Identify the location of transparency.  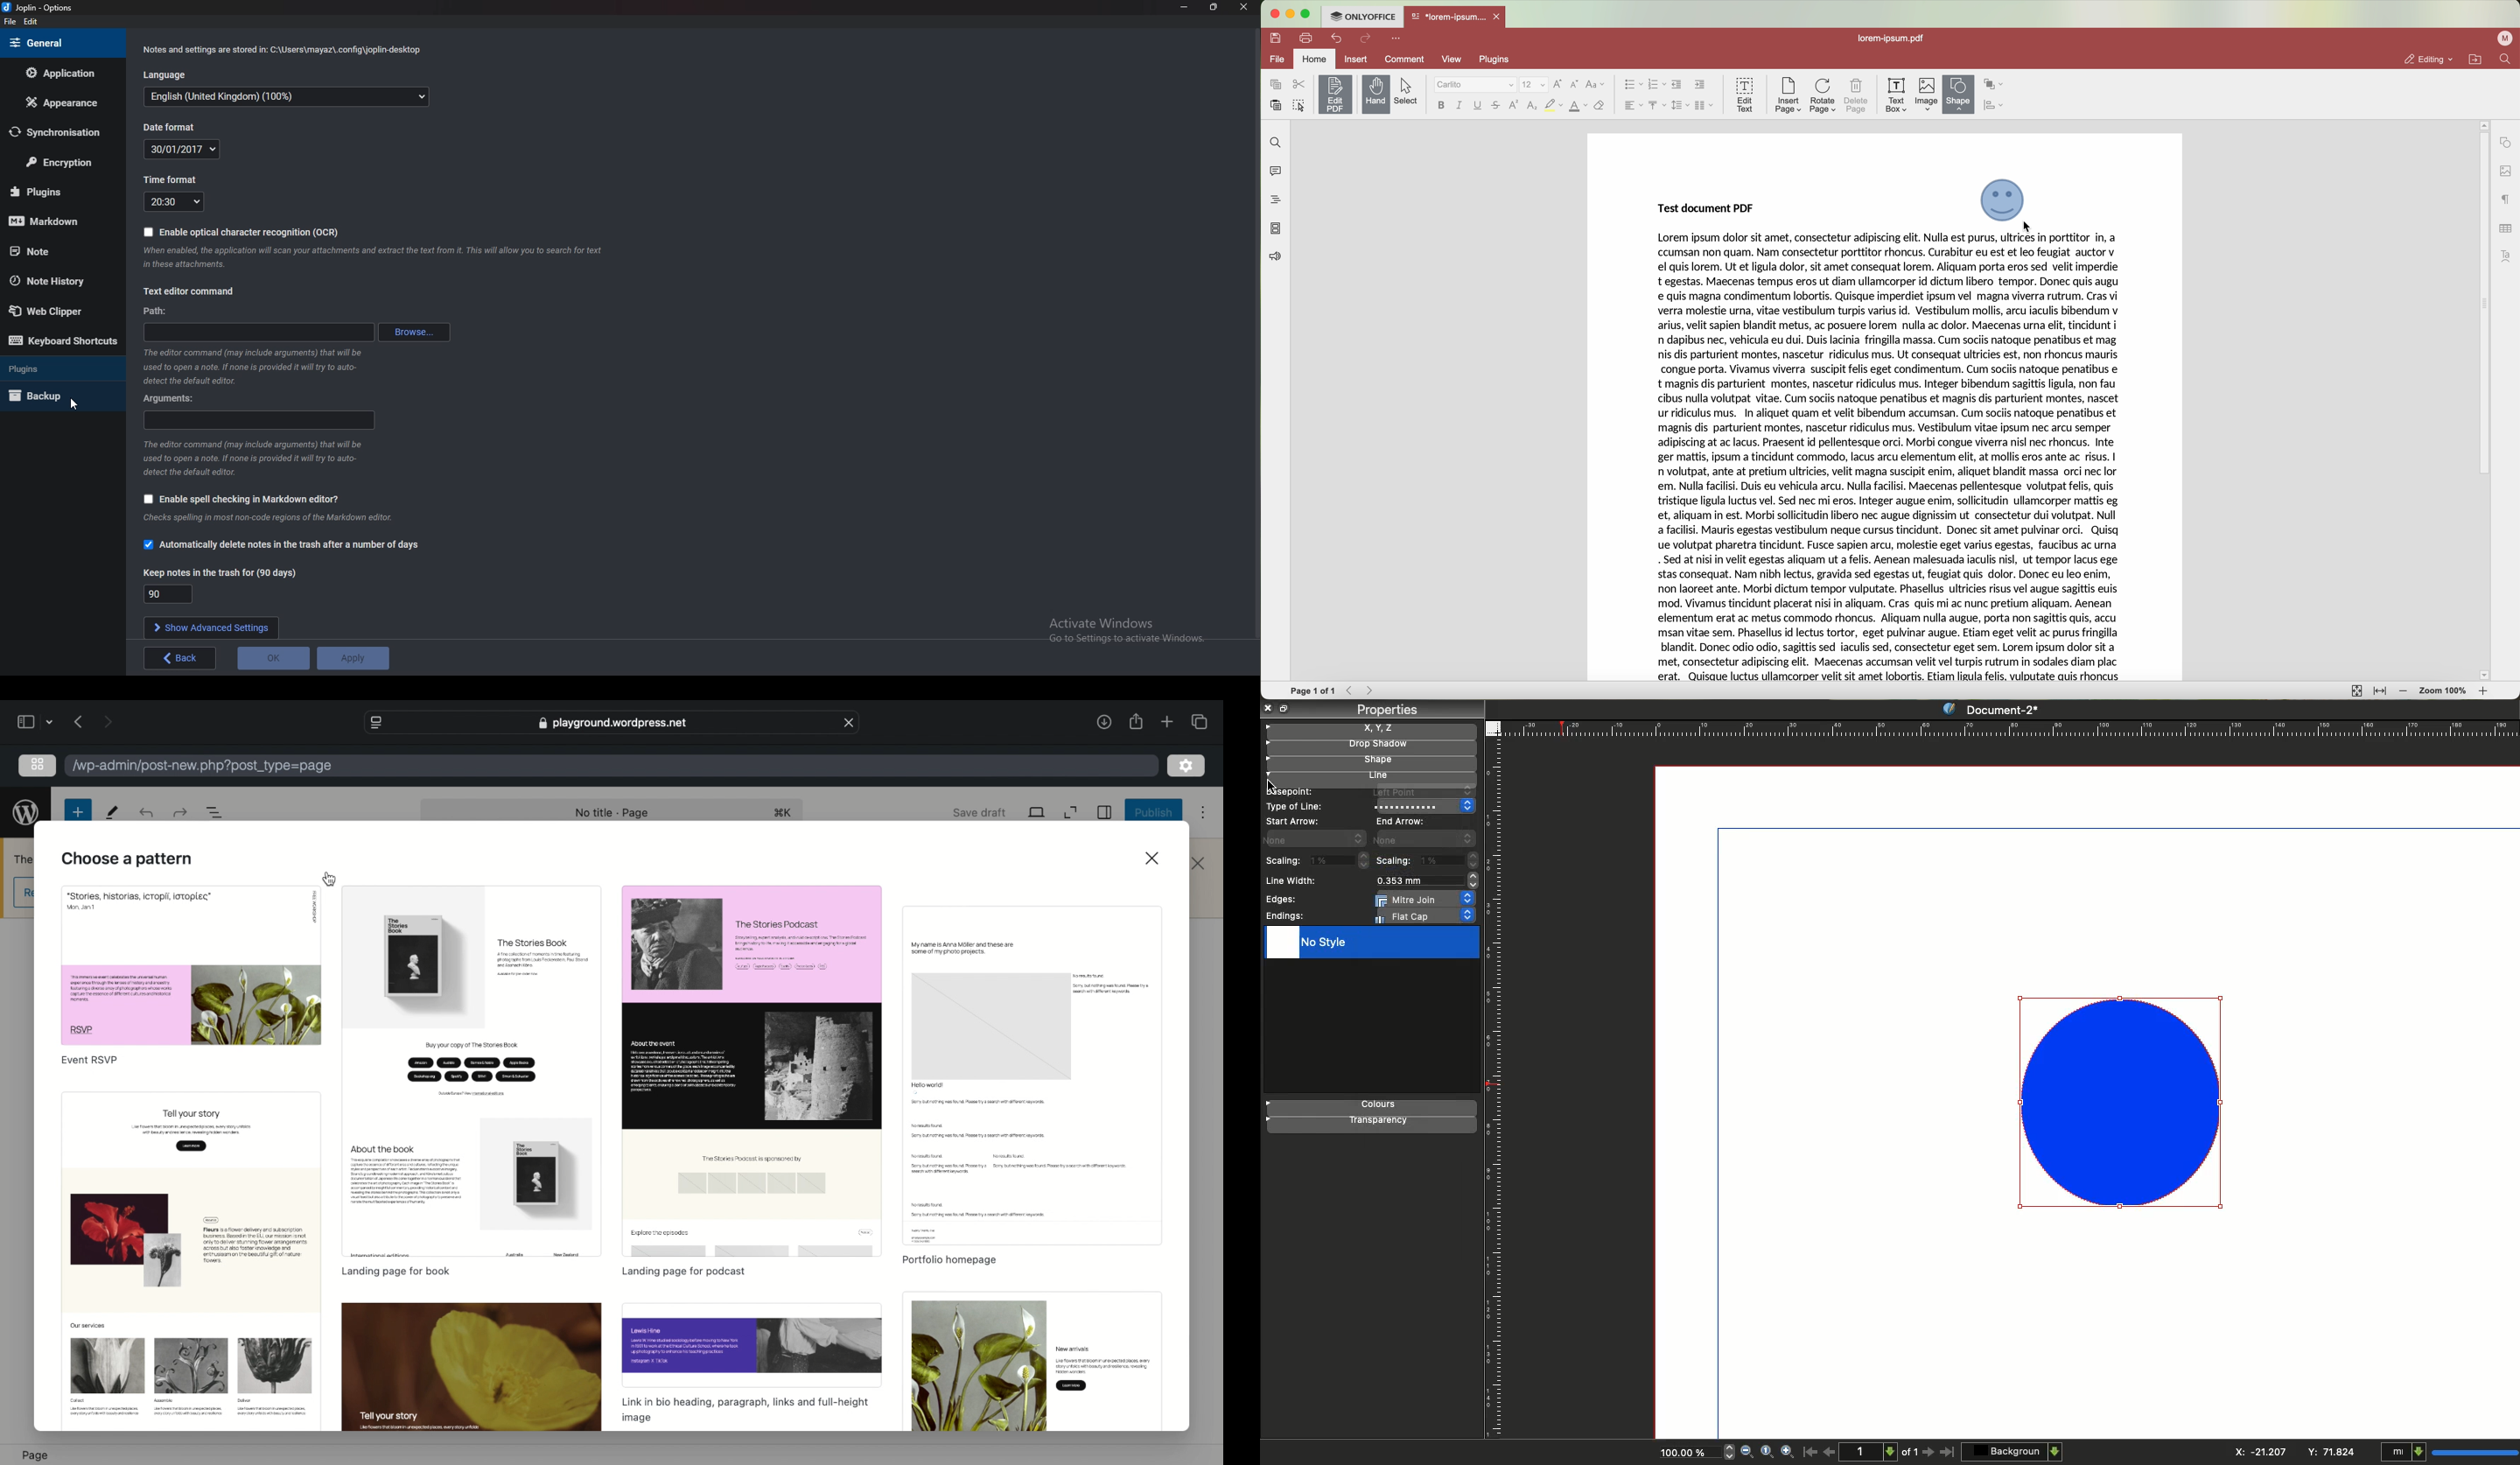
(1372, 1125).